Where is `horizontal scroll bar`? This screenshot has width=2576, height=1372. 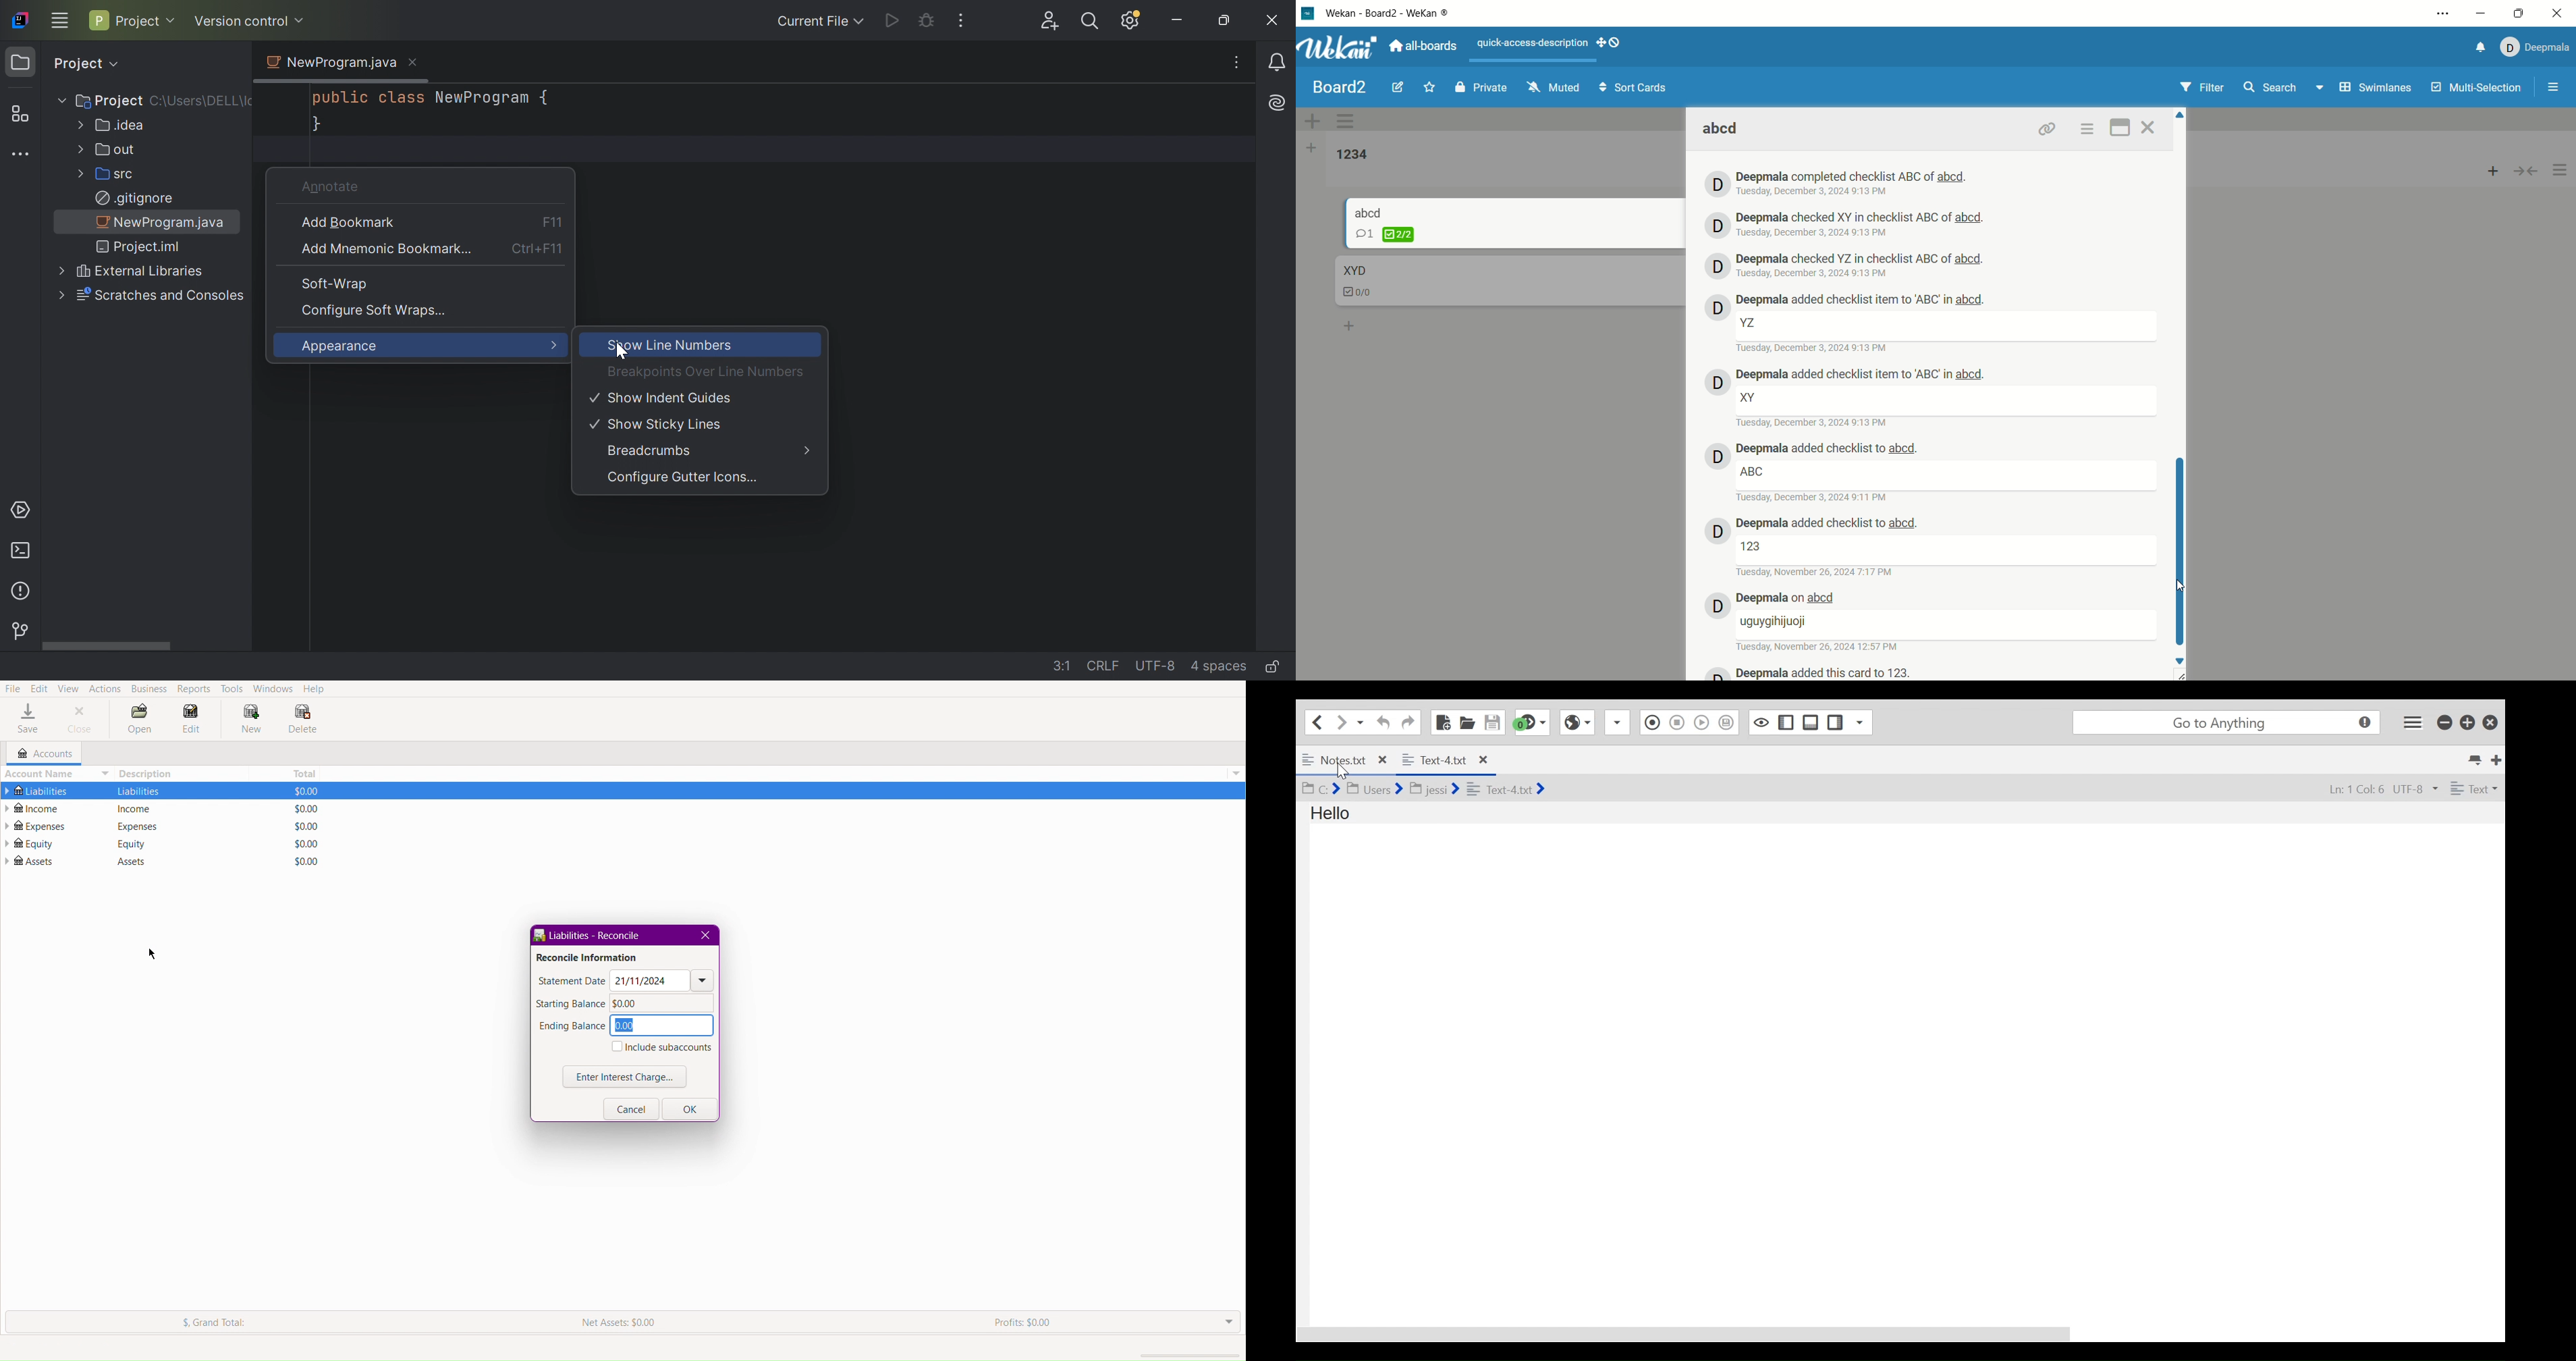
horizontal scroll bar is located at coordinates (1698, 1329).